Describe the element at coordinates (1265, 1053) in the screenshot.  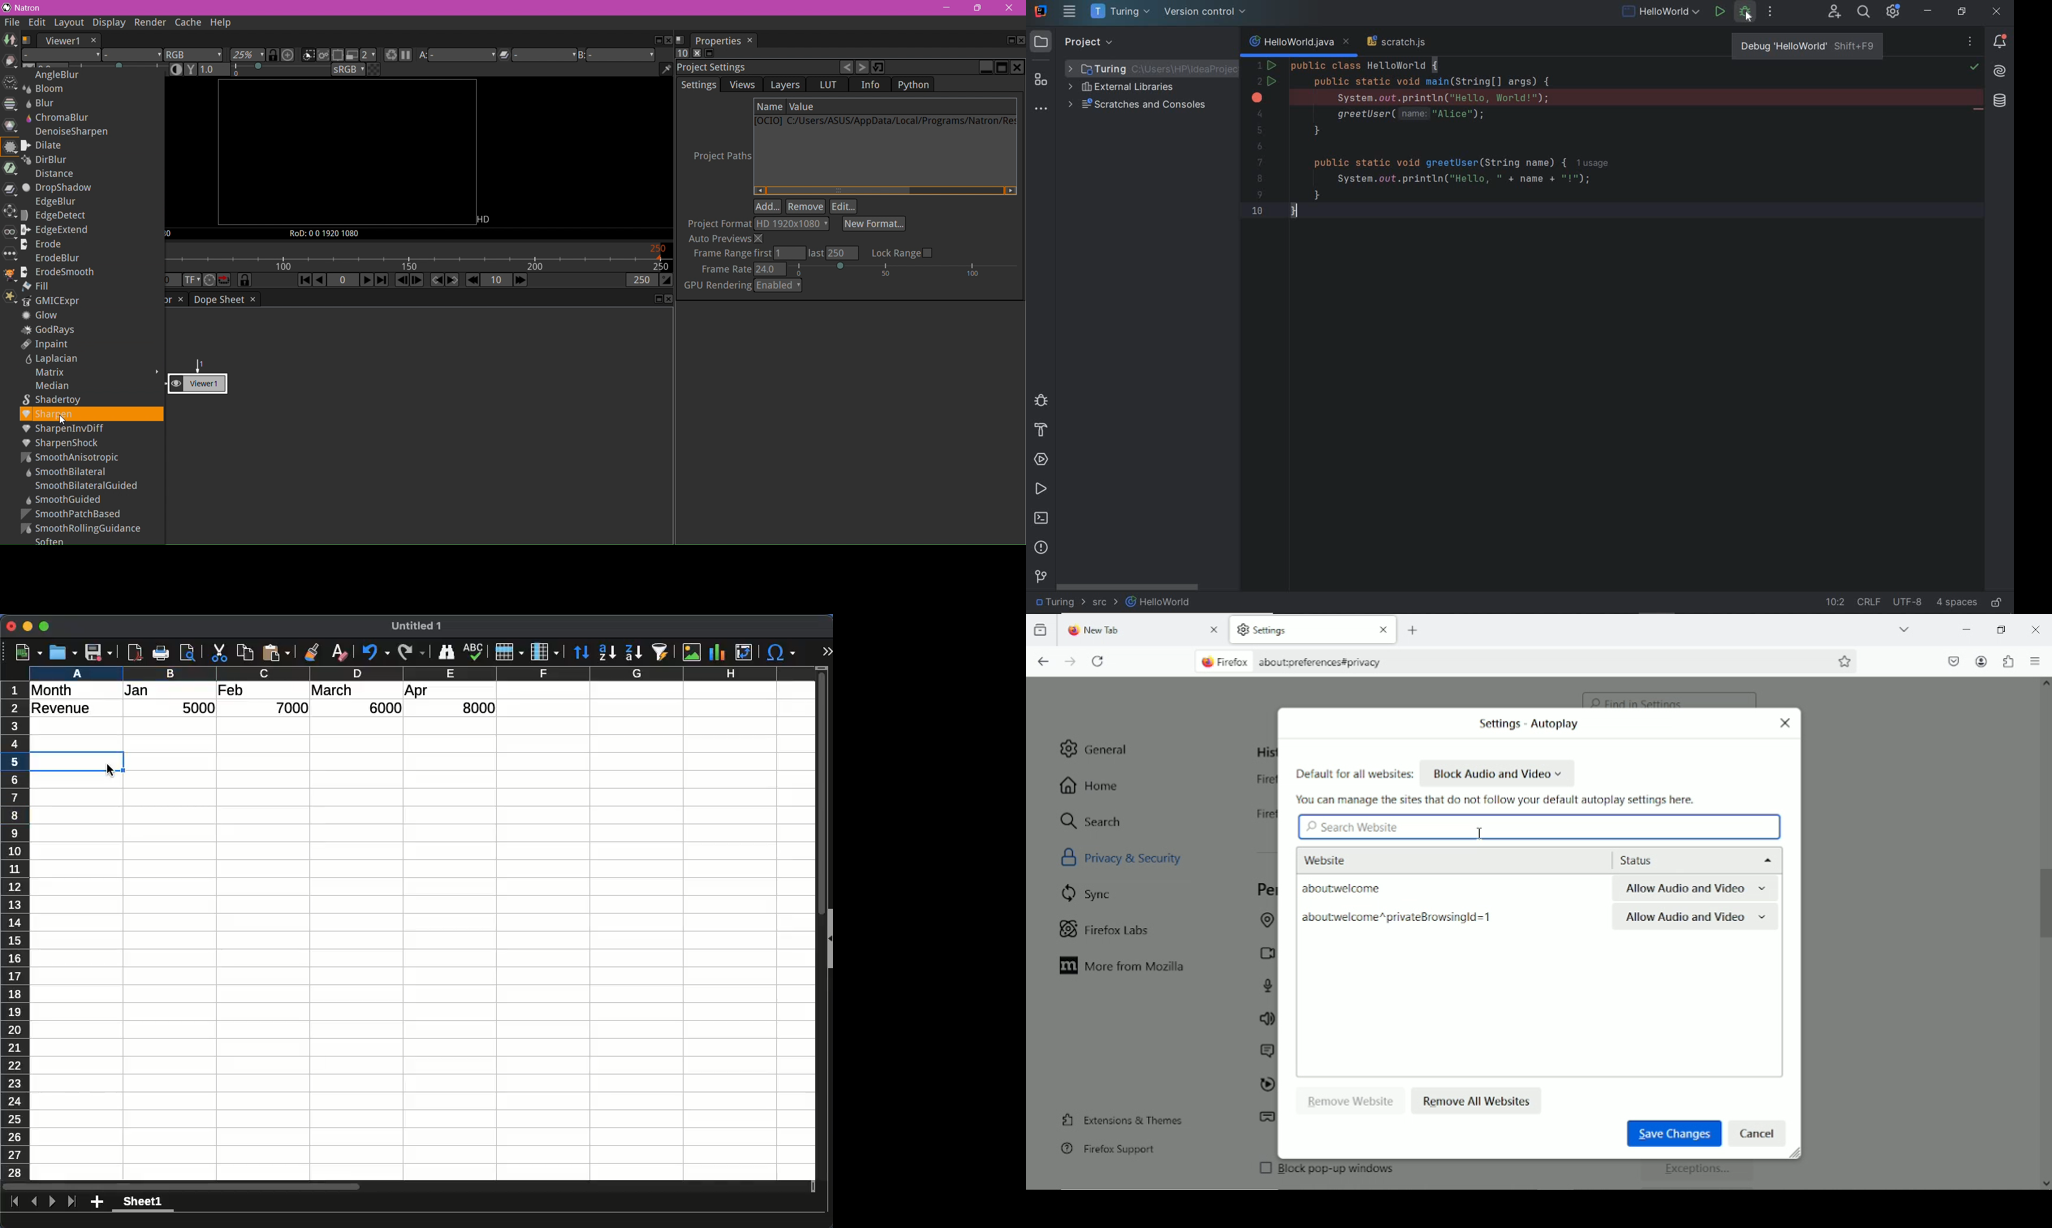
I see `notifications` at that location.